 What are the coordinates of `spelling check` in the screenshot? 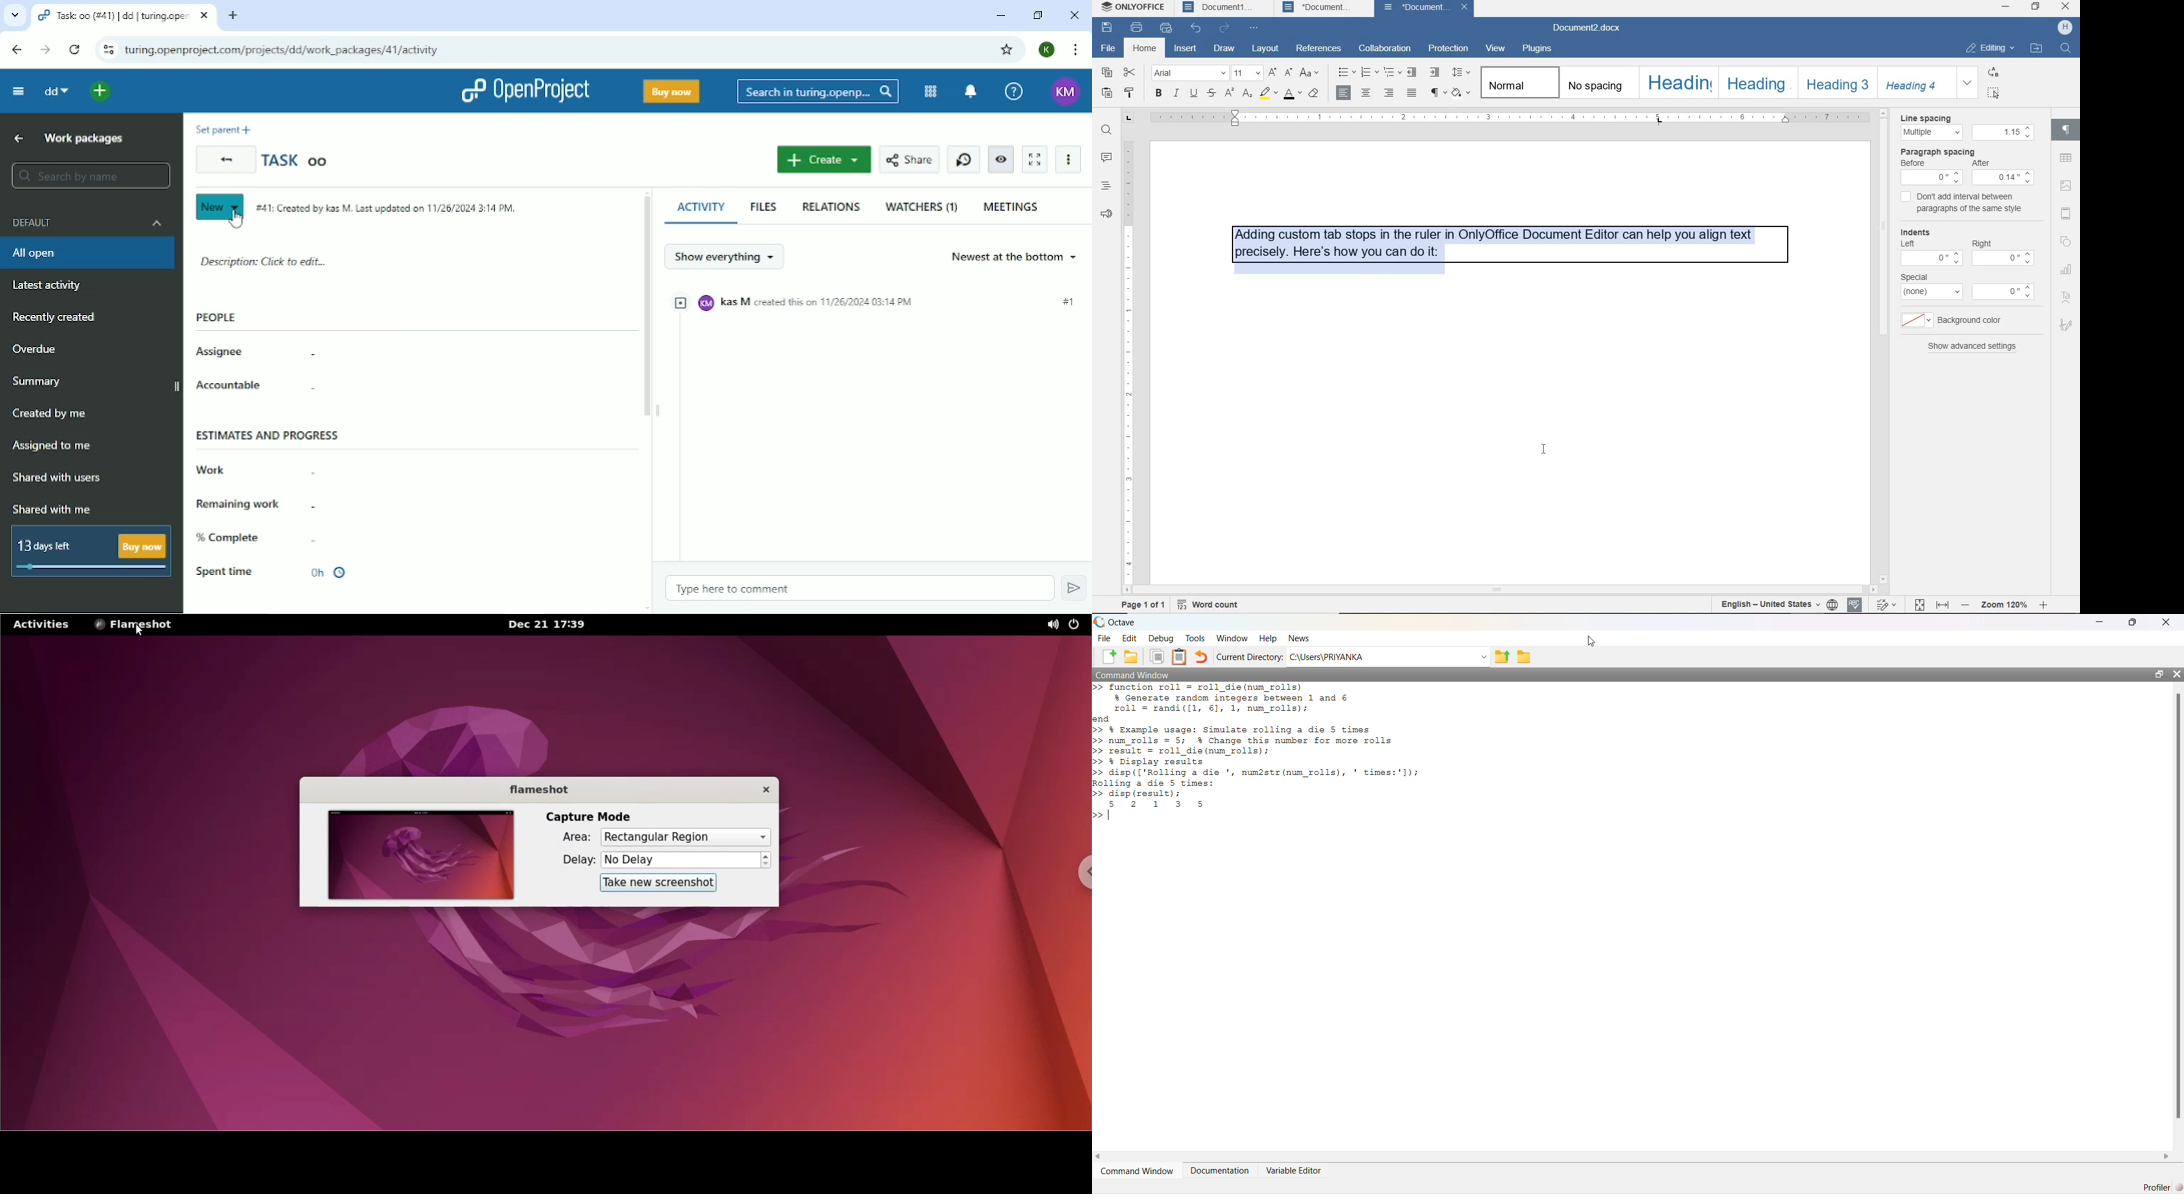 It's located at (1857, 605).